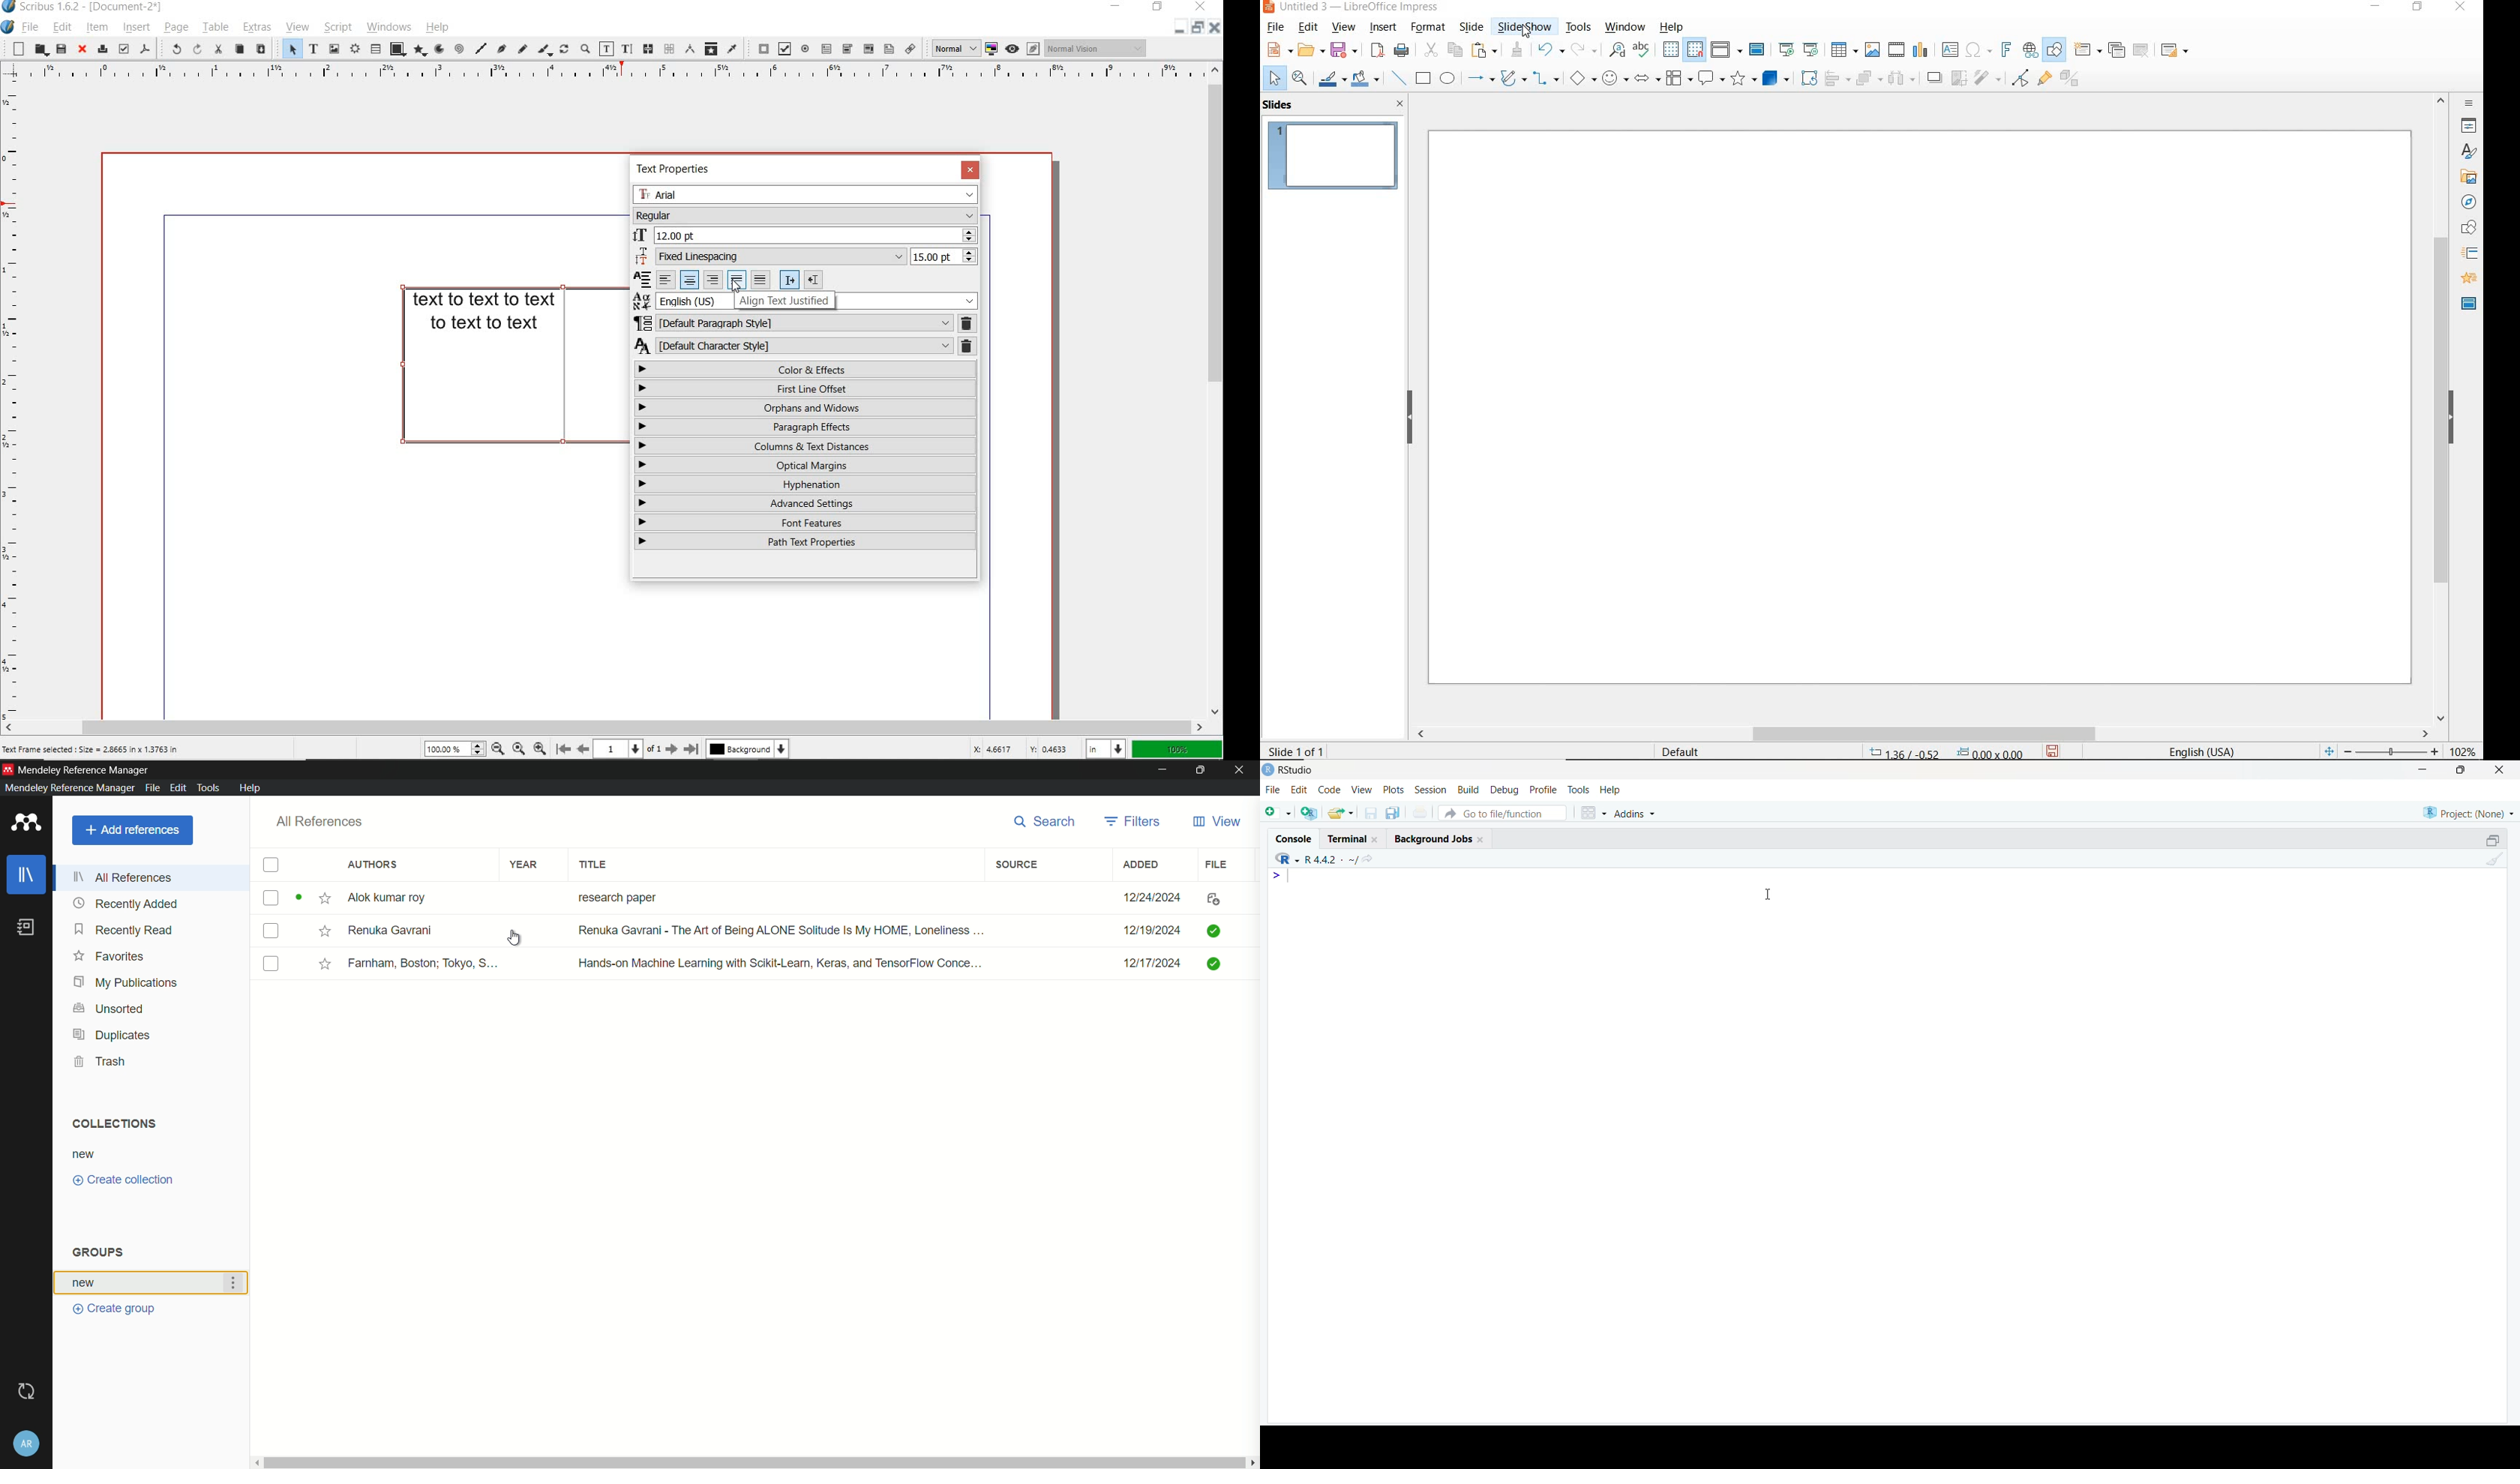 This screenshot has height=1484, width=2520. I want to click on all references, so click(127, 877).